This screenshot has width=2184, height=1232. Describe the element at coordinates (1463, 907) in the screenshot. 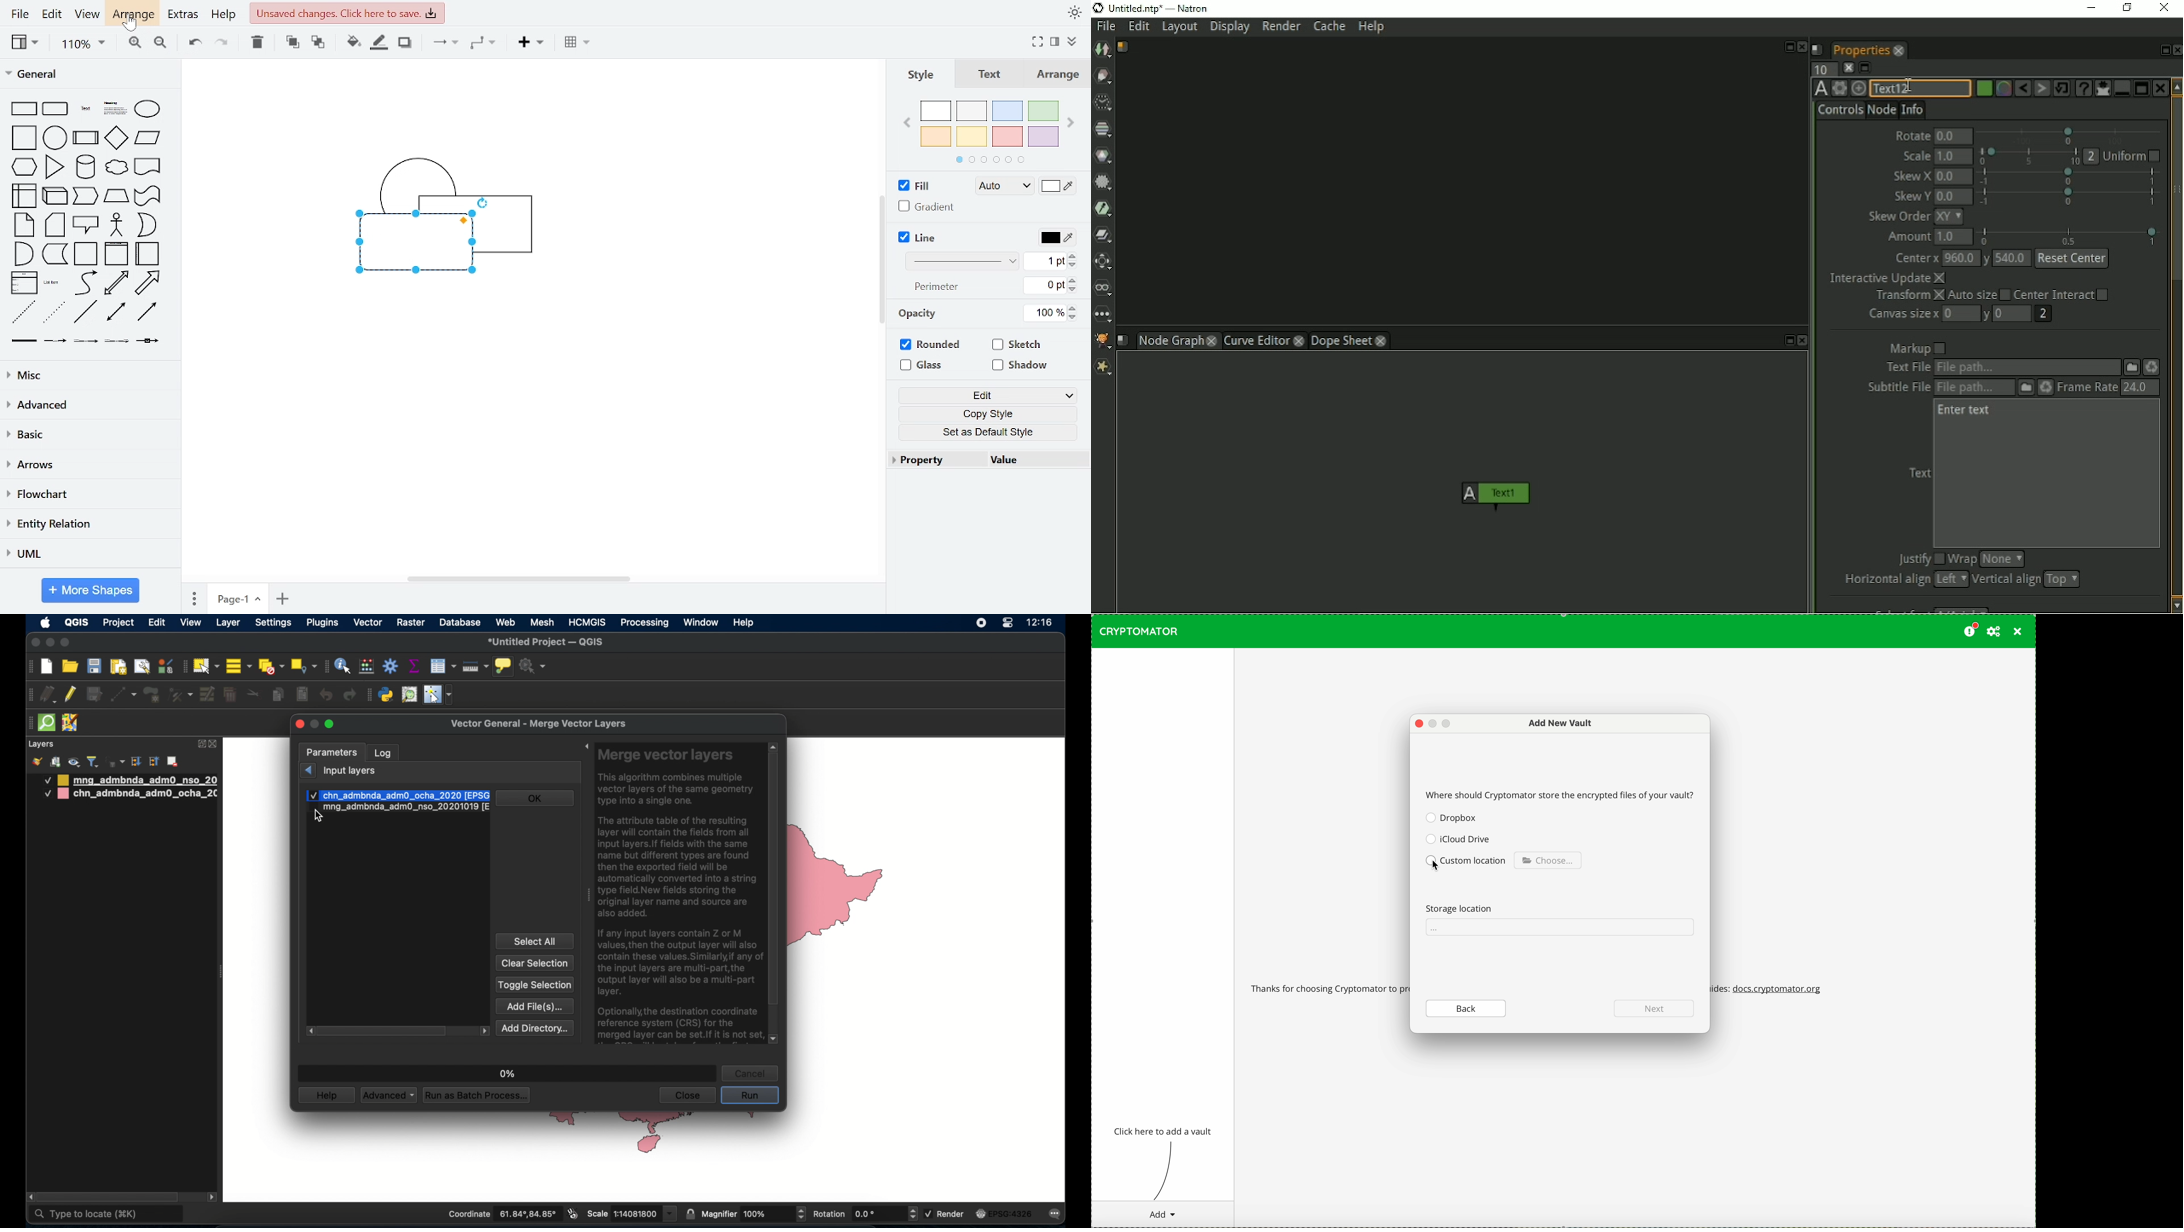

I see `storage location` at that location.